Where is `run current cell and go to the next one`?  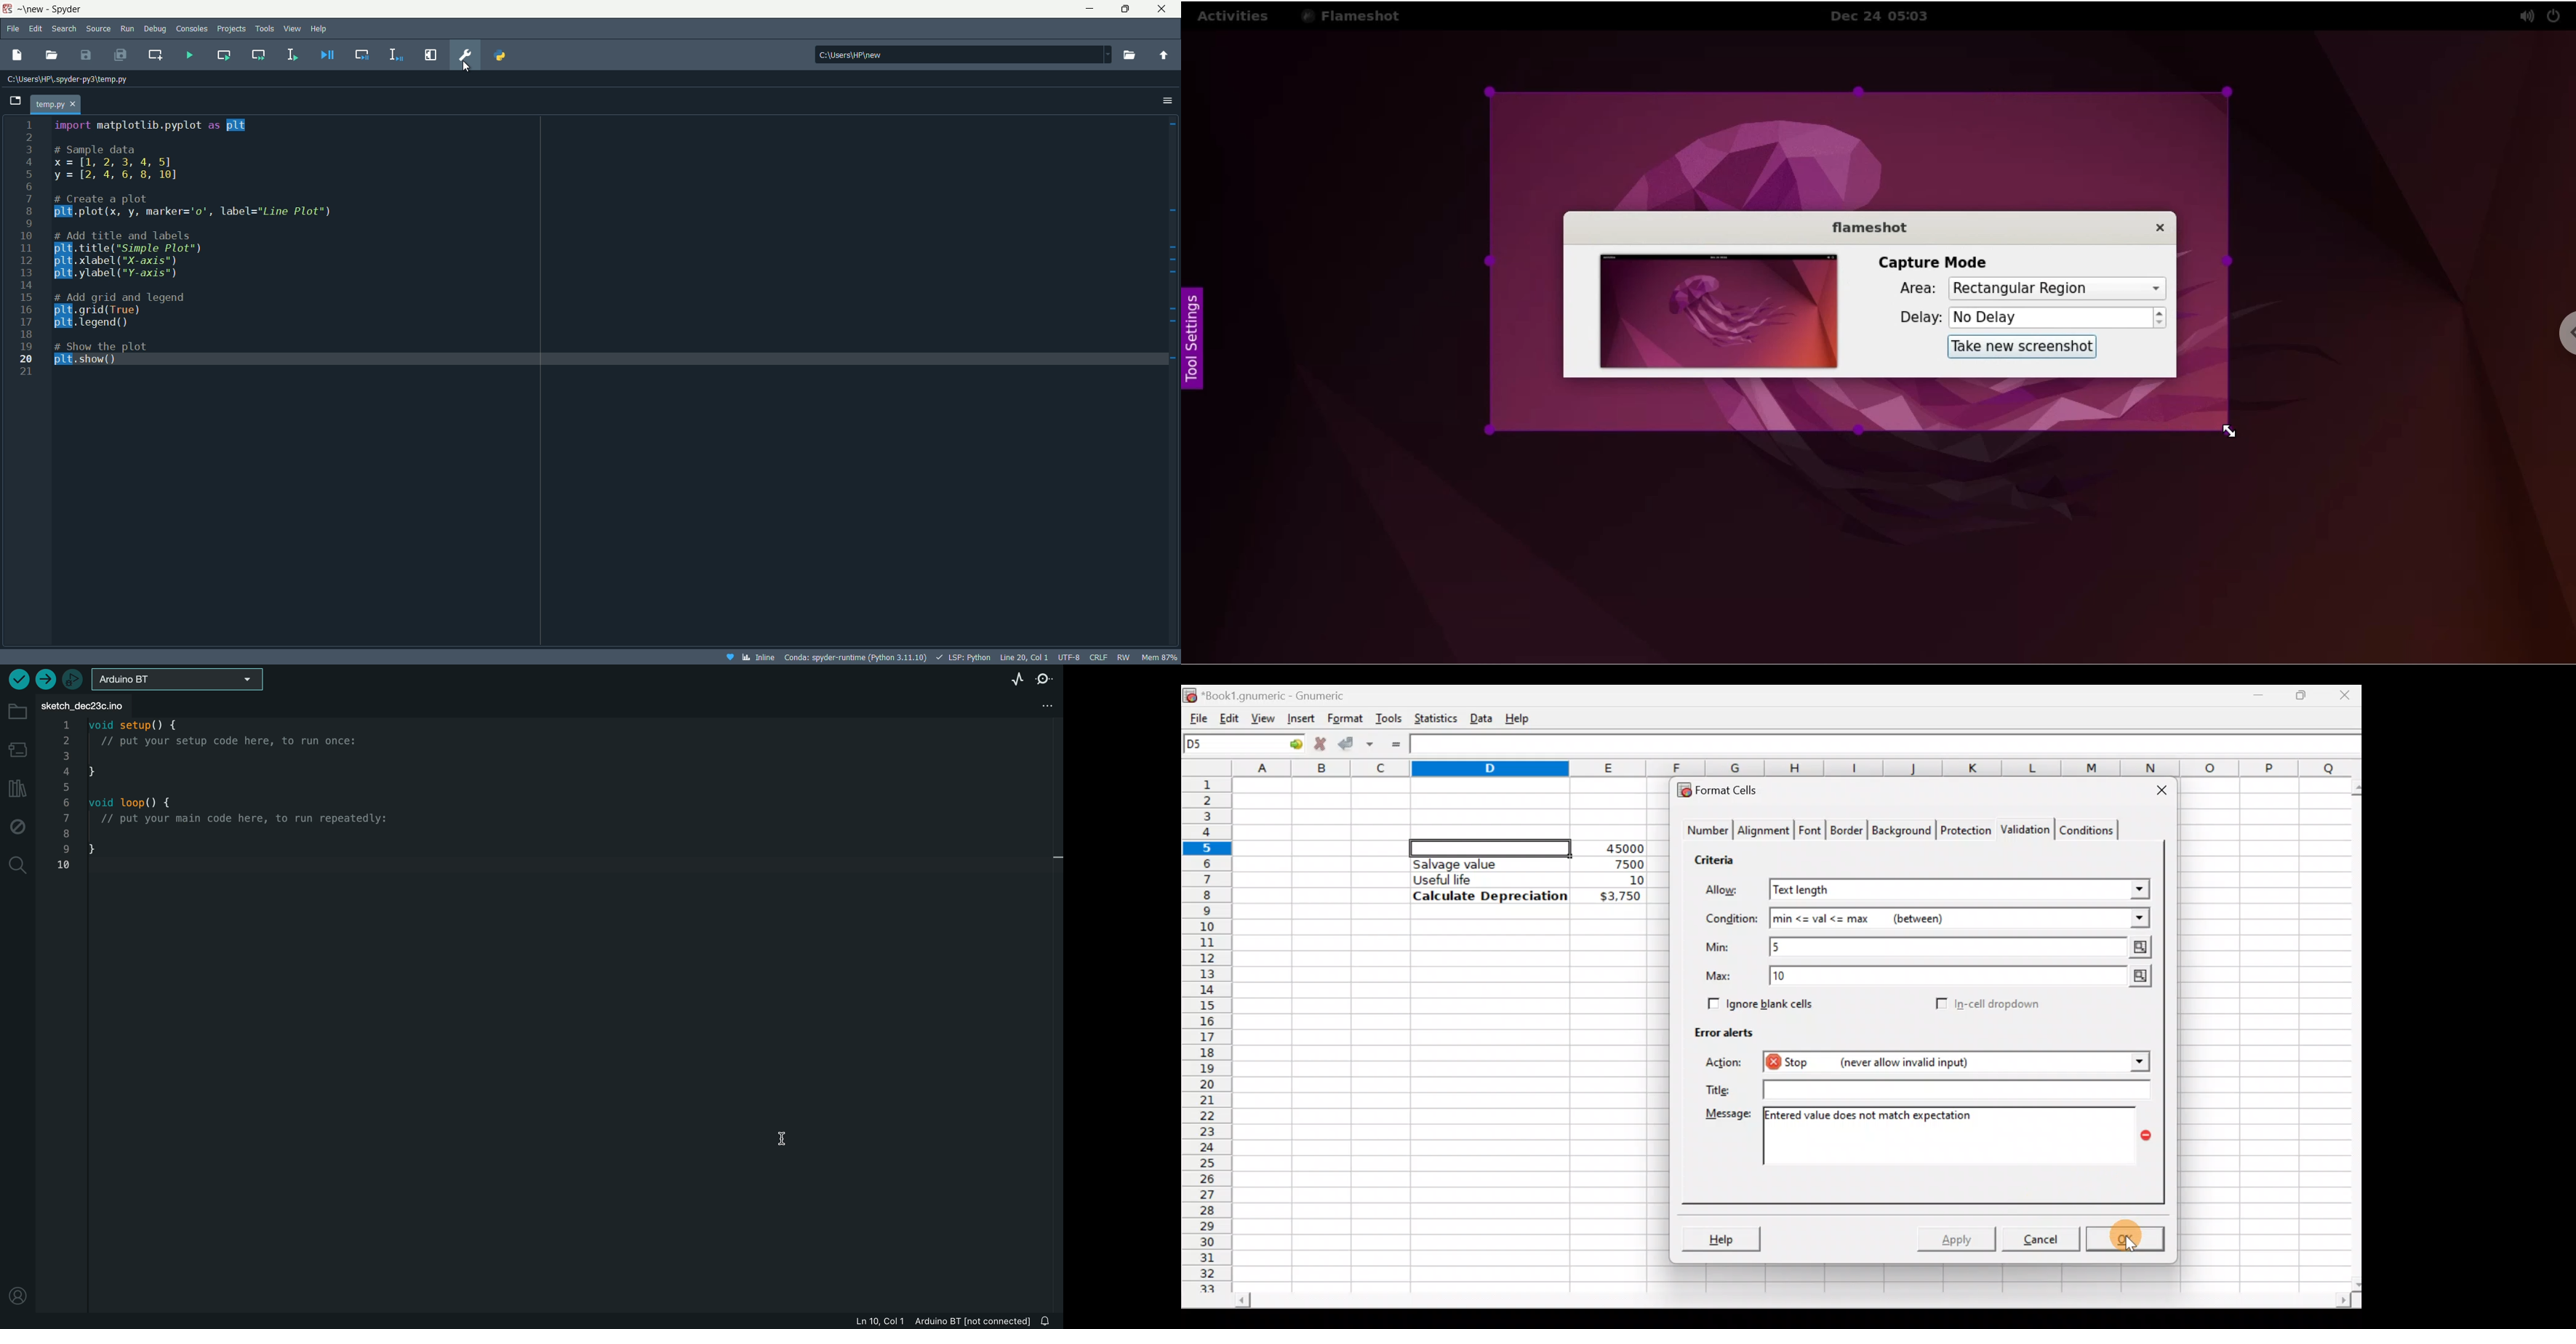 run current cell and go to the next one is located at coordinates (259, 55).